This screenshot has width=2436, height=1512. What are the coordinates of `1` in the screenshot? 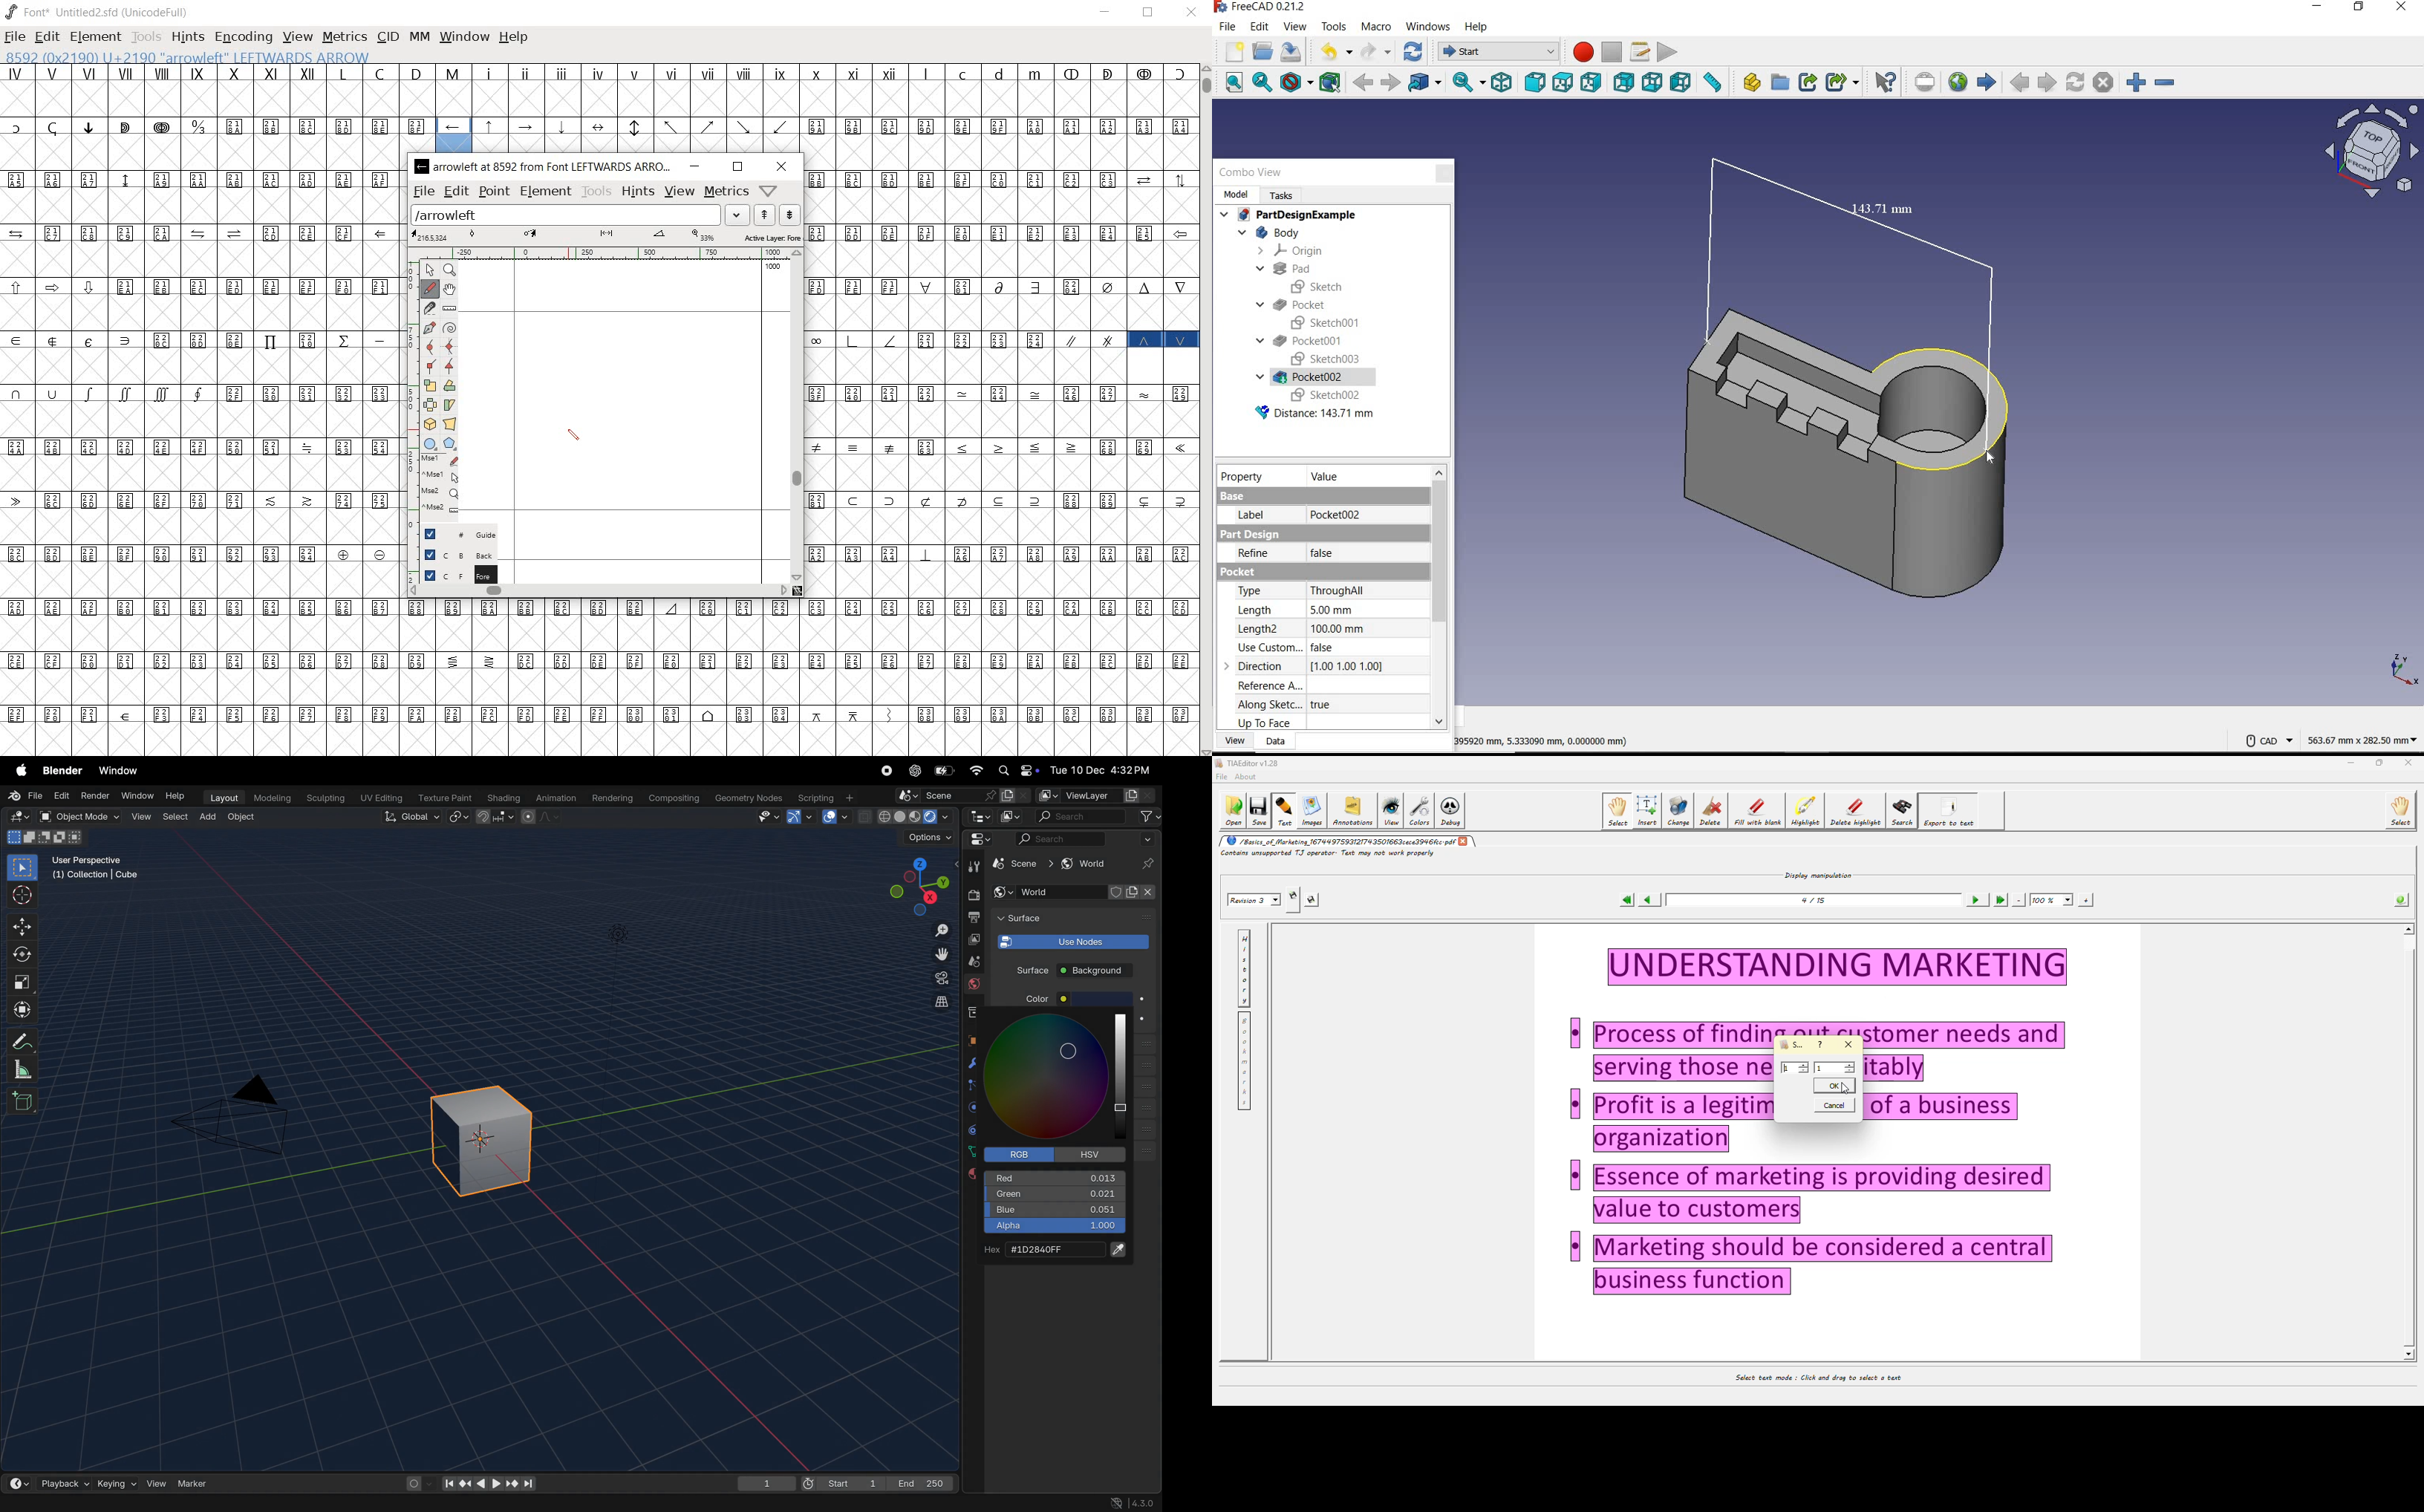 It's located at (766, 1482).